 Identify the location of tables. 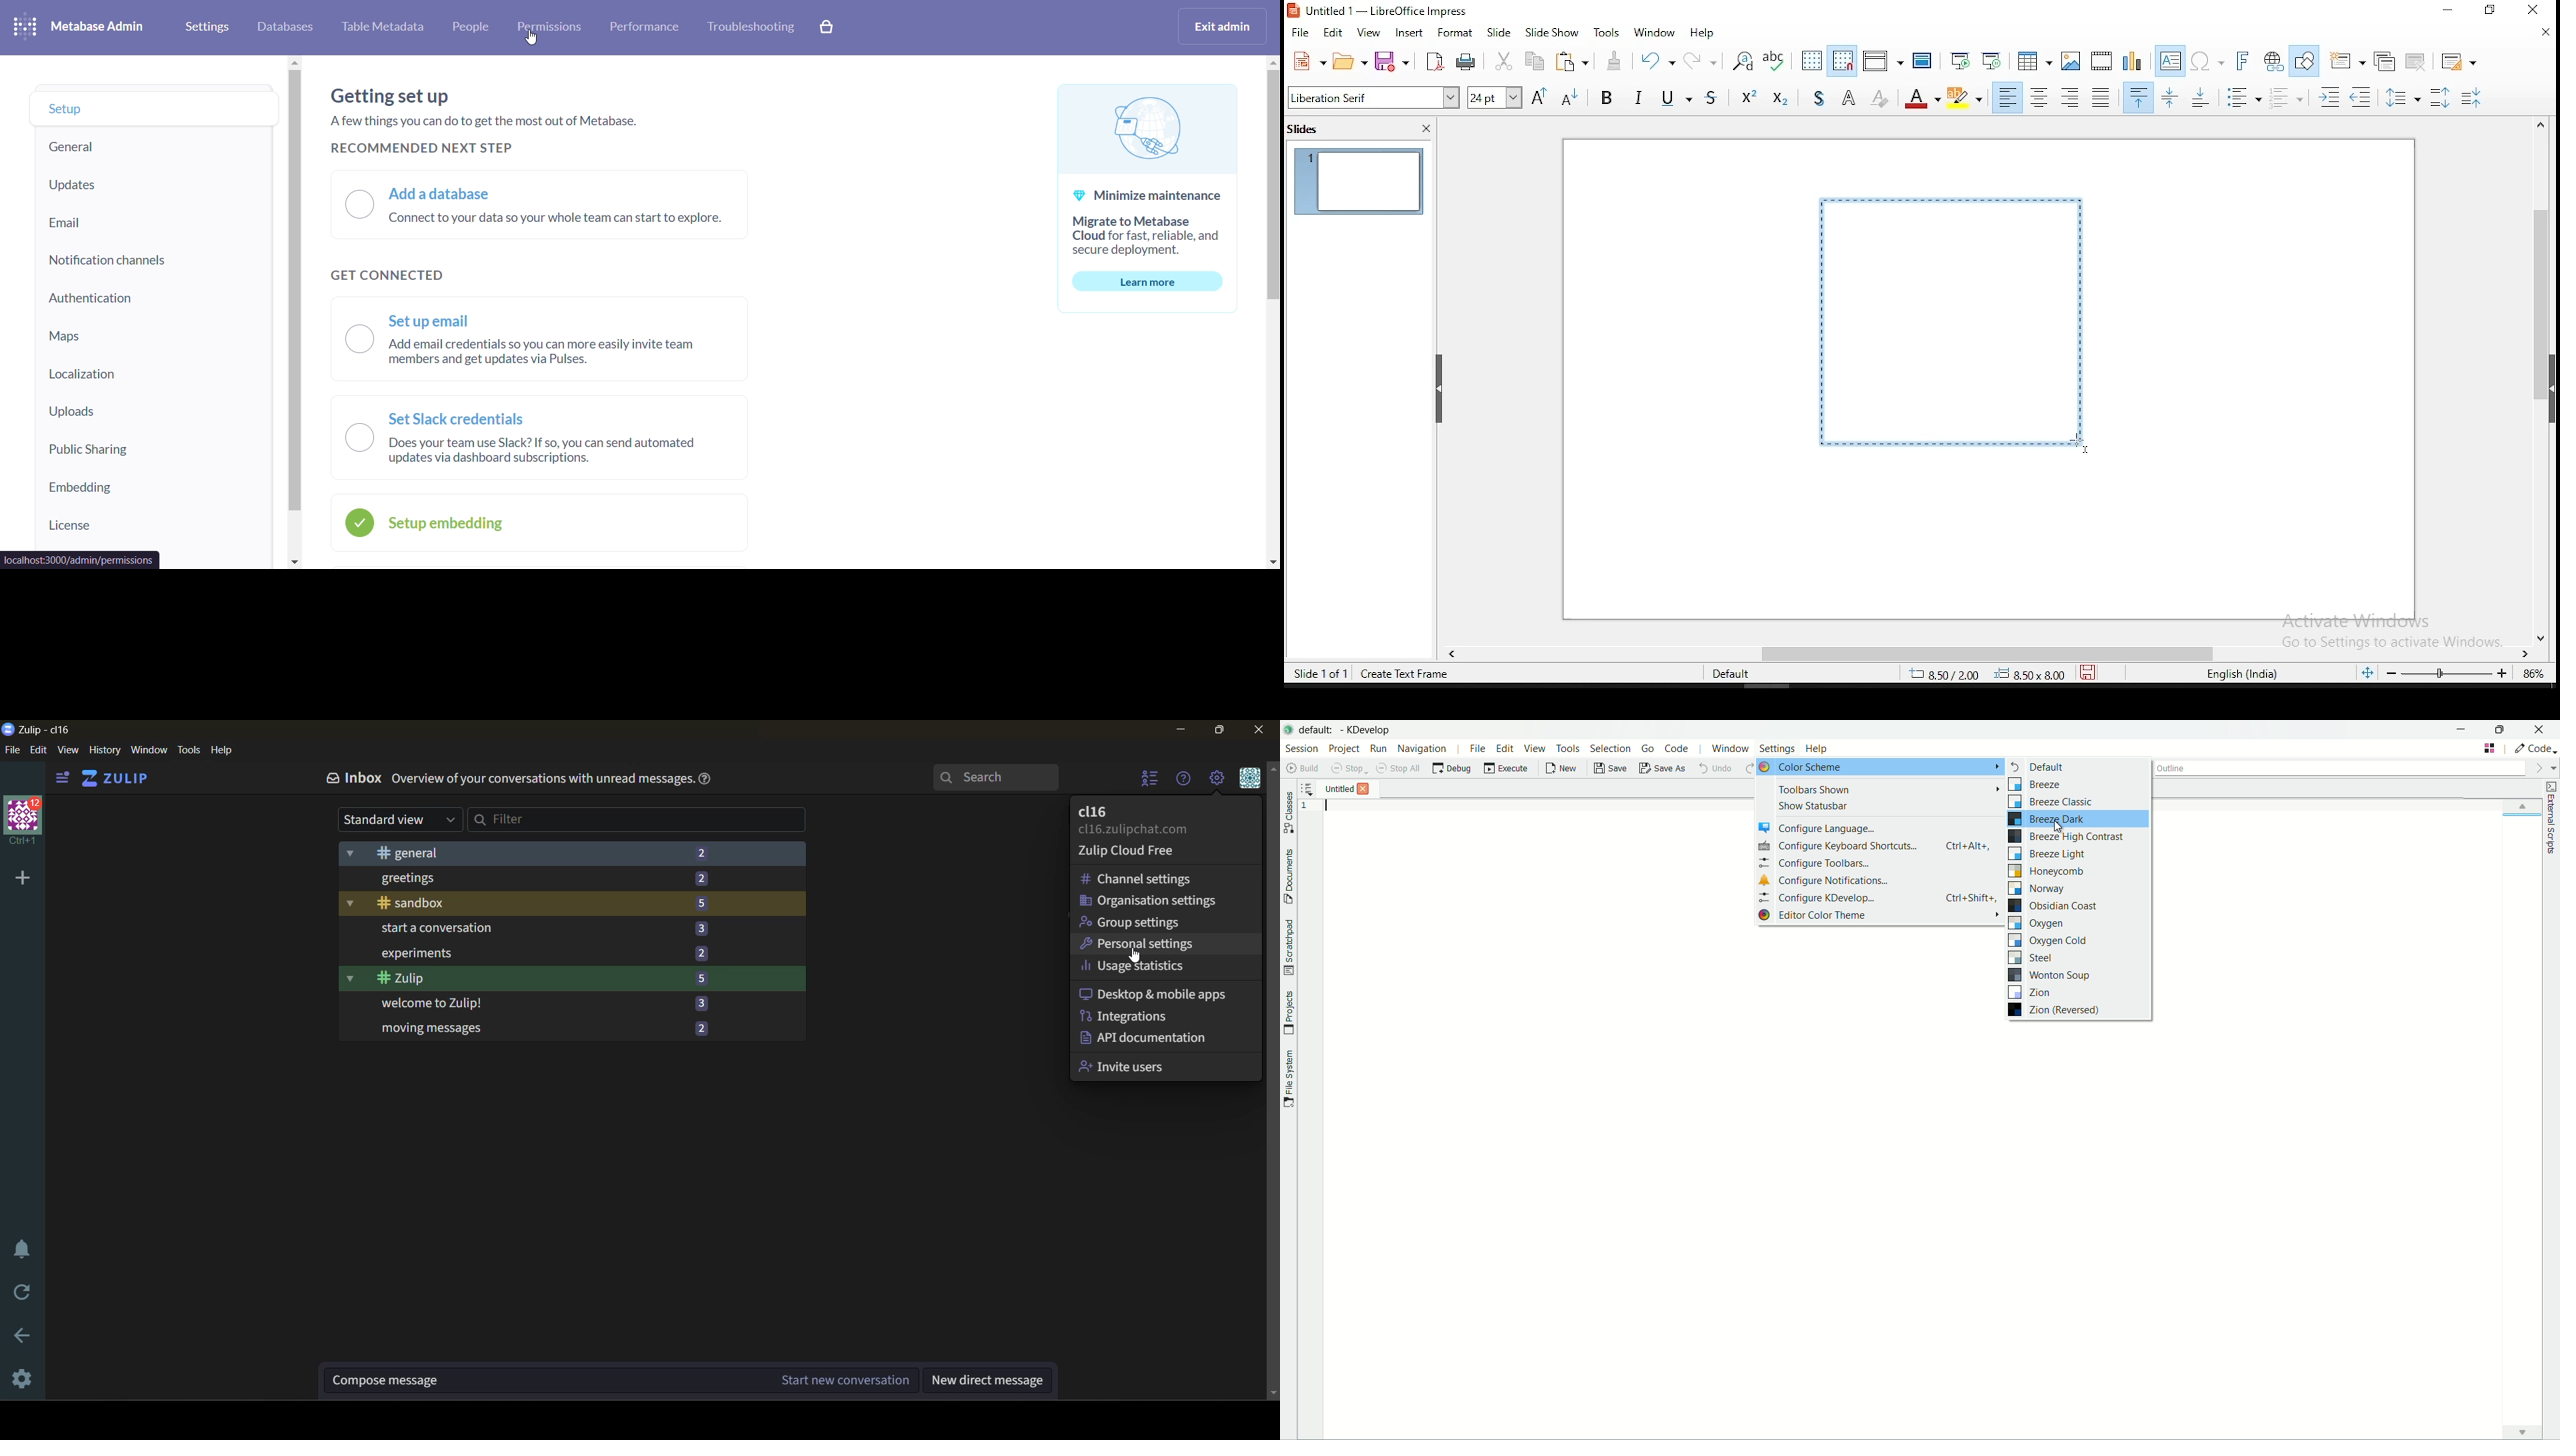
(2036, 61).